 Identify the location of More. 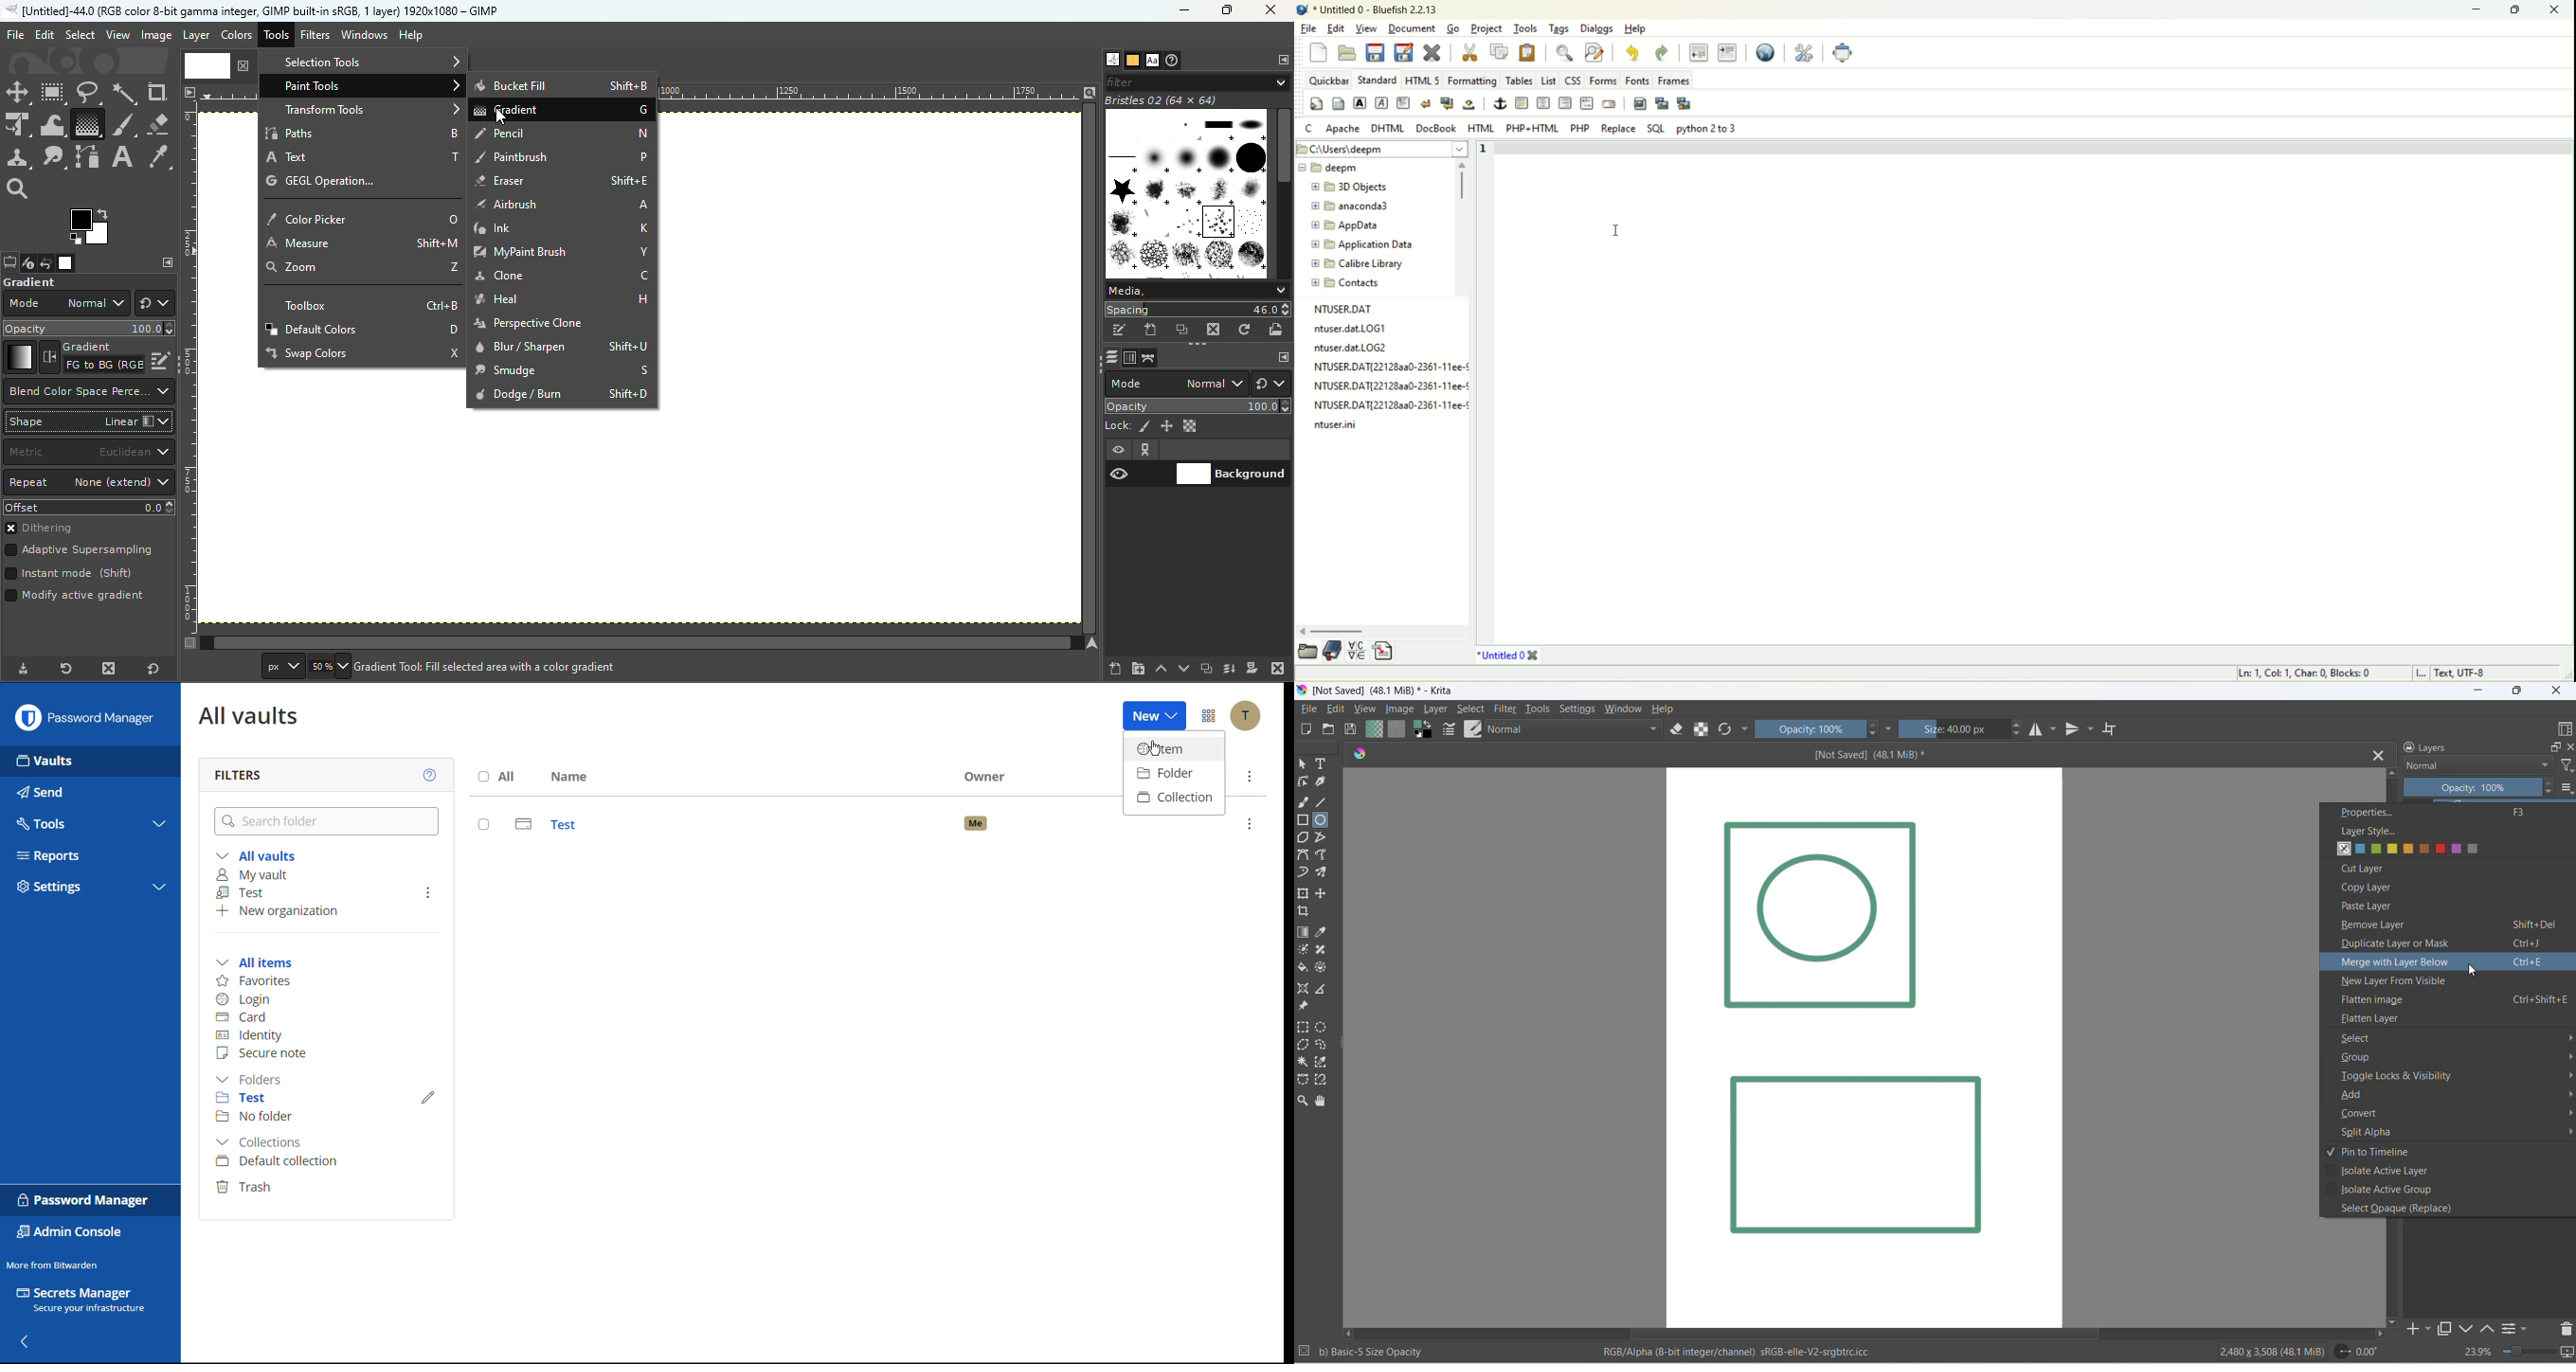
(1248, 776).